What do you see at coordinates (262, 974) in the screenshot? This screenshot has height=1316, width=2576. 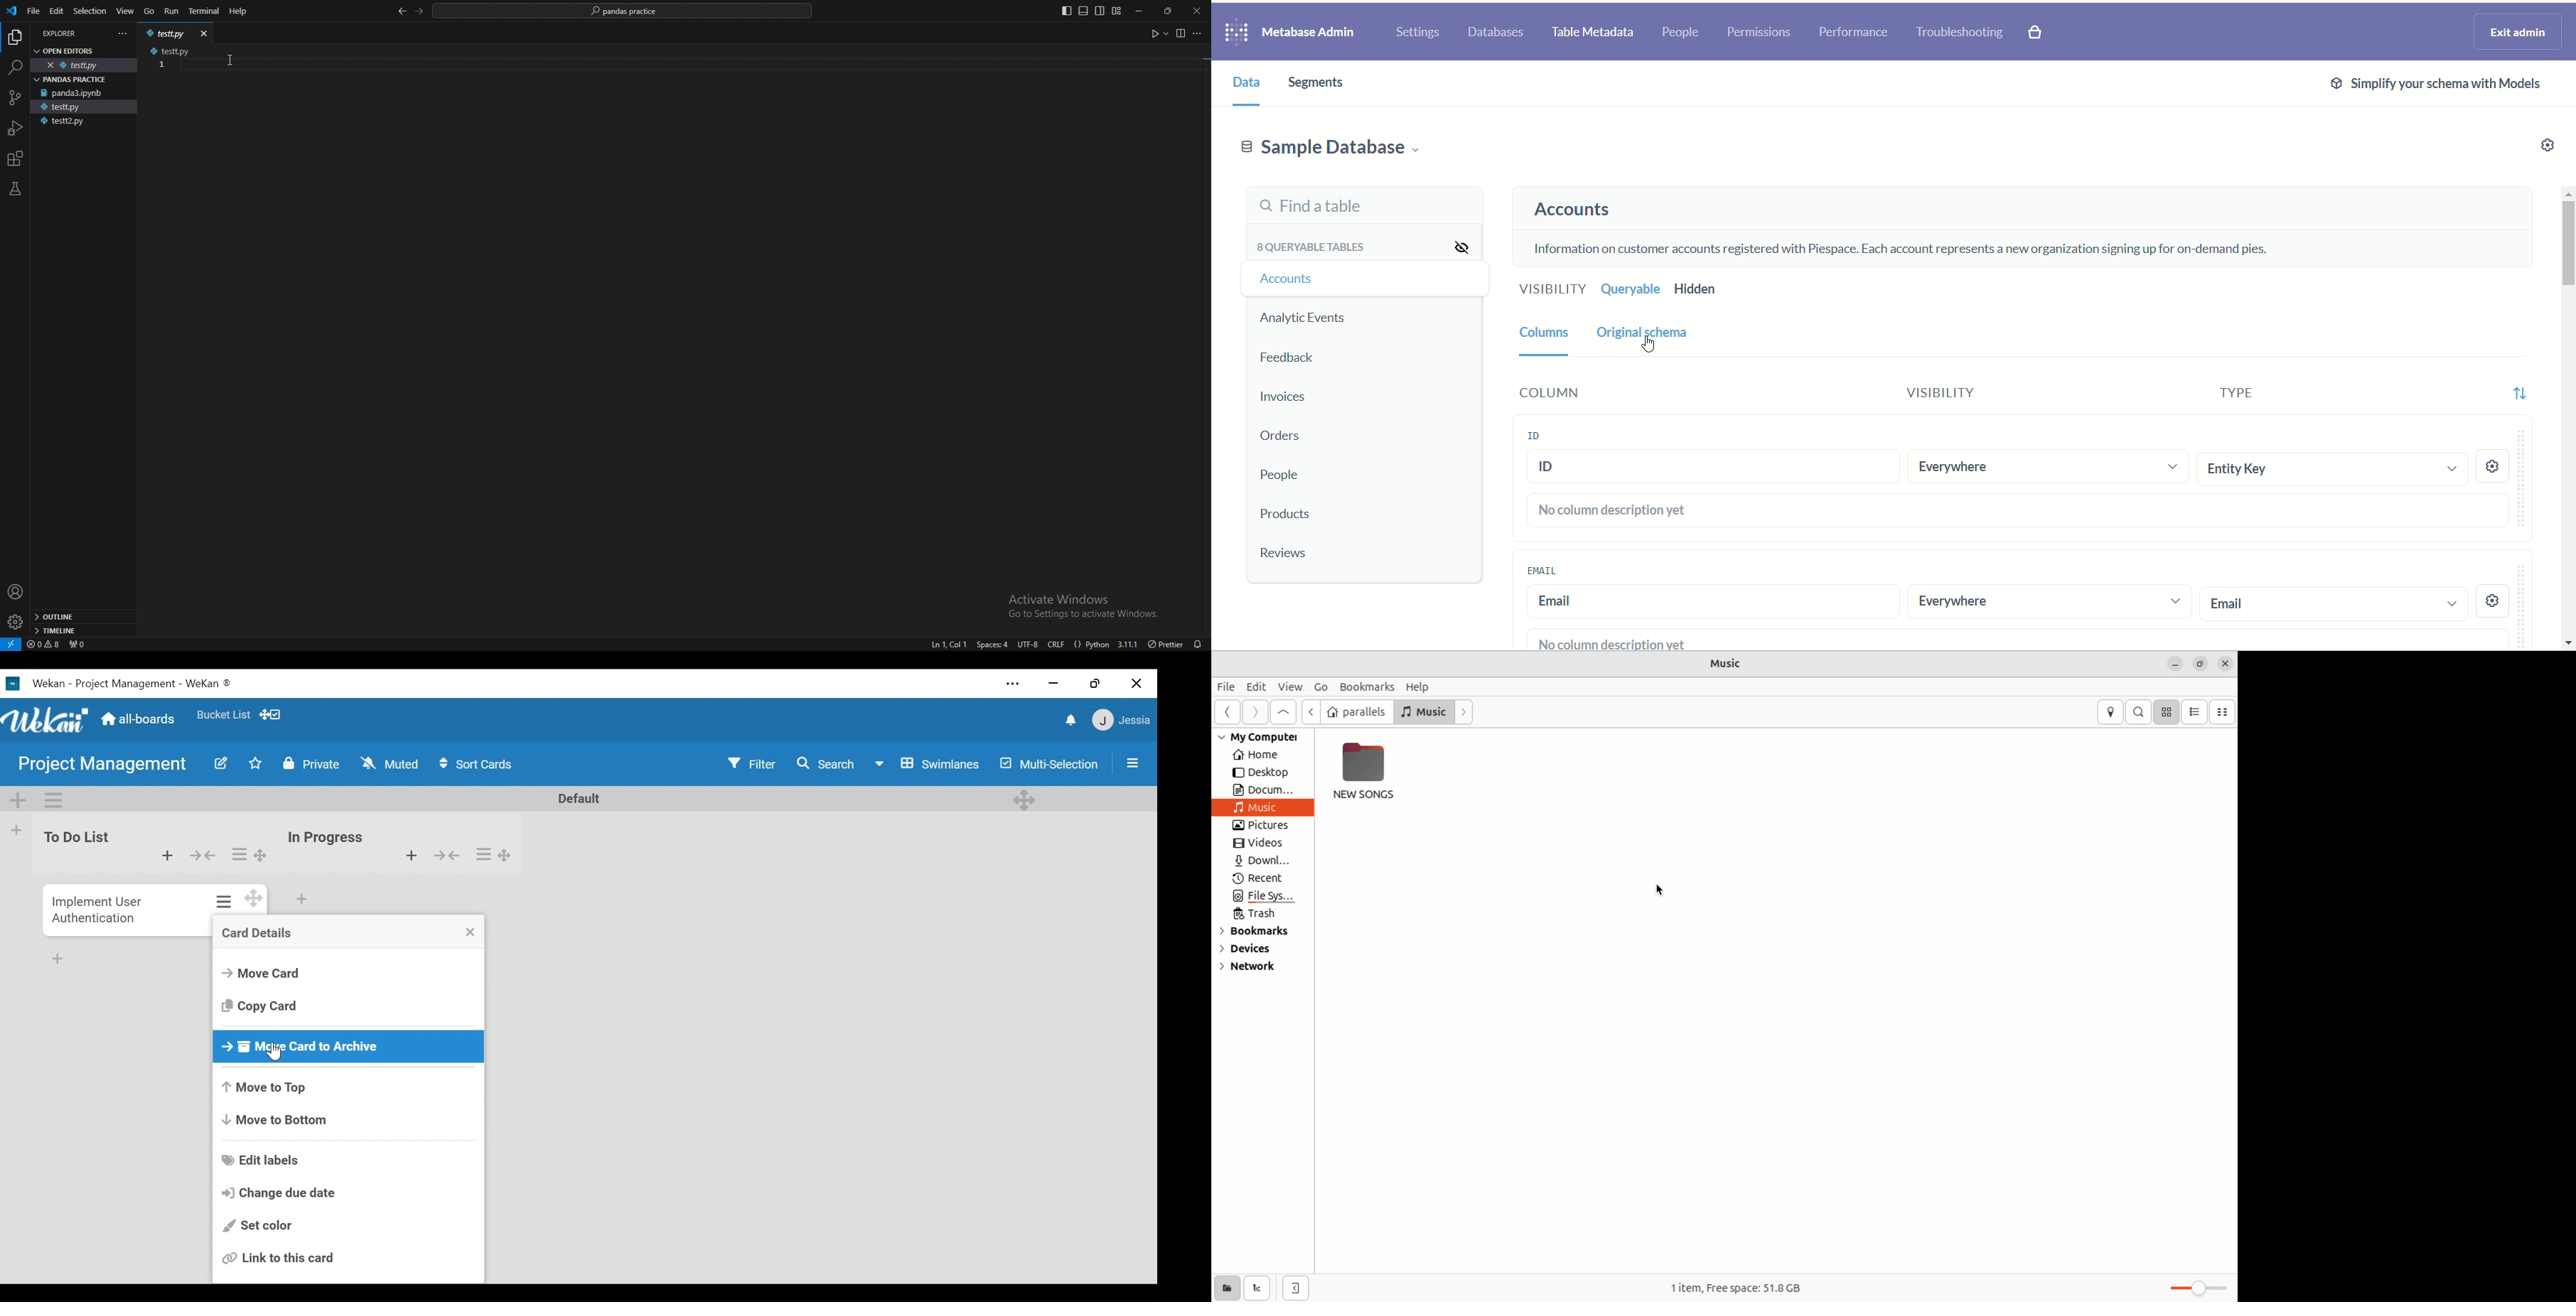 I see `Move Crad` at bounding box center [262, 974].